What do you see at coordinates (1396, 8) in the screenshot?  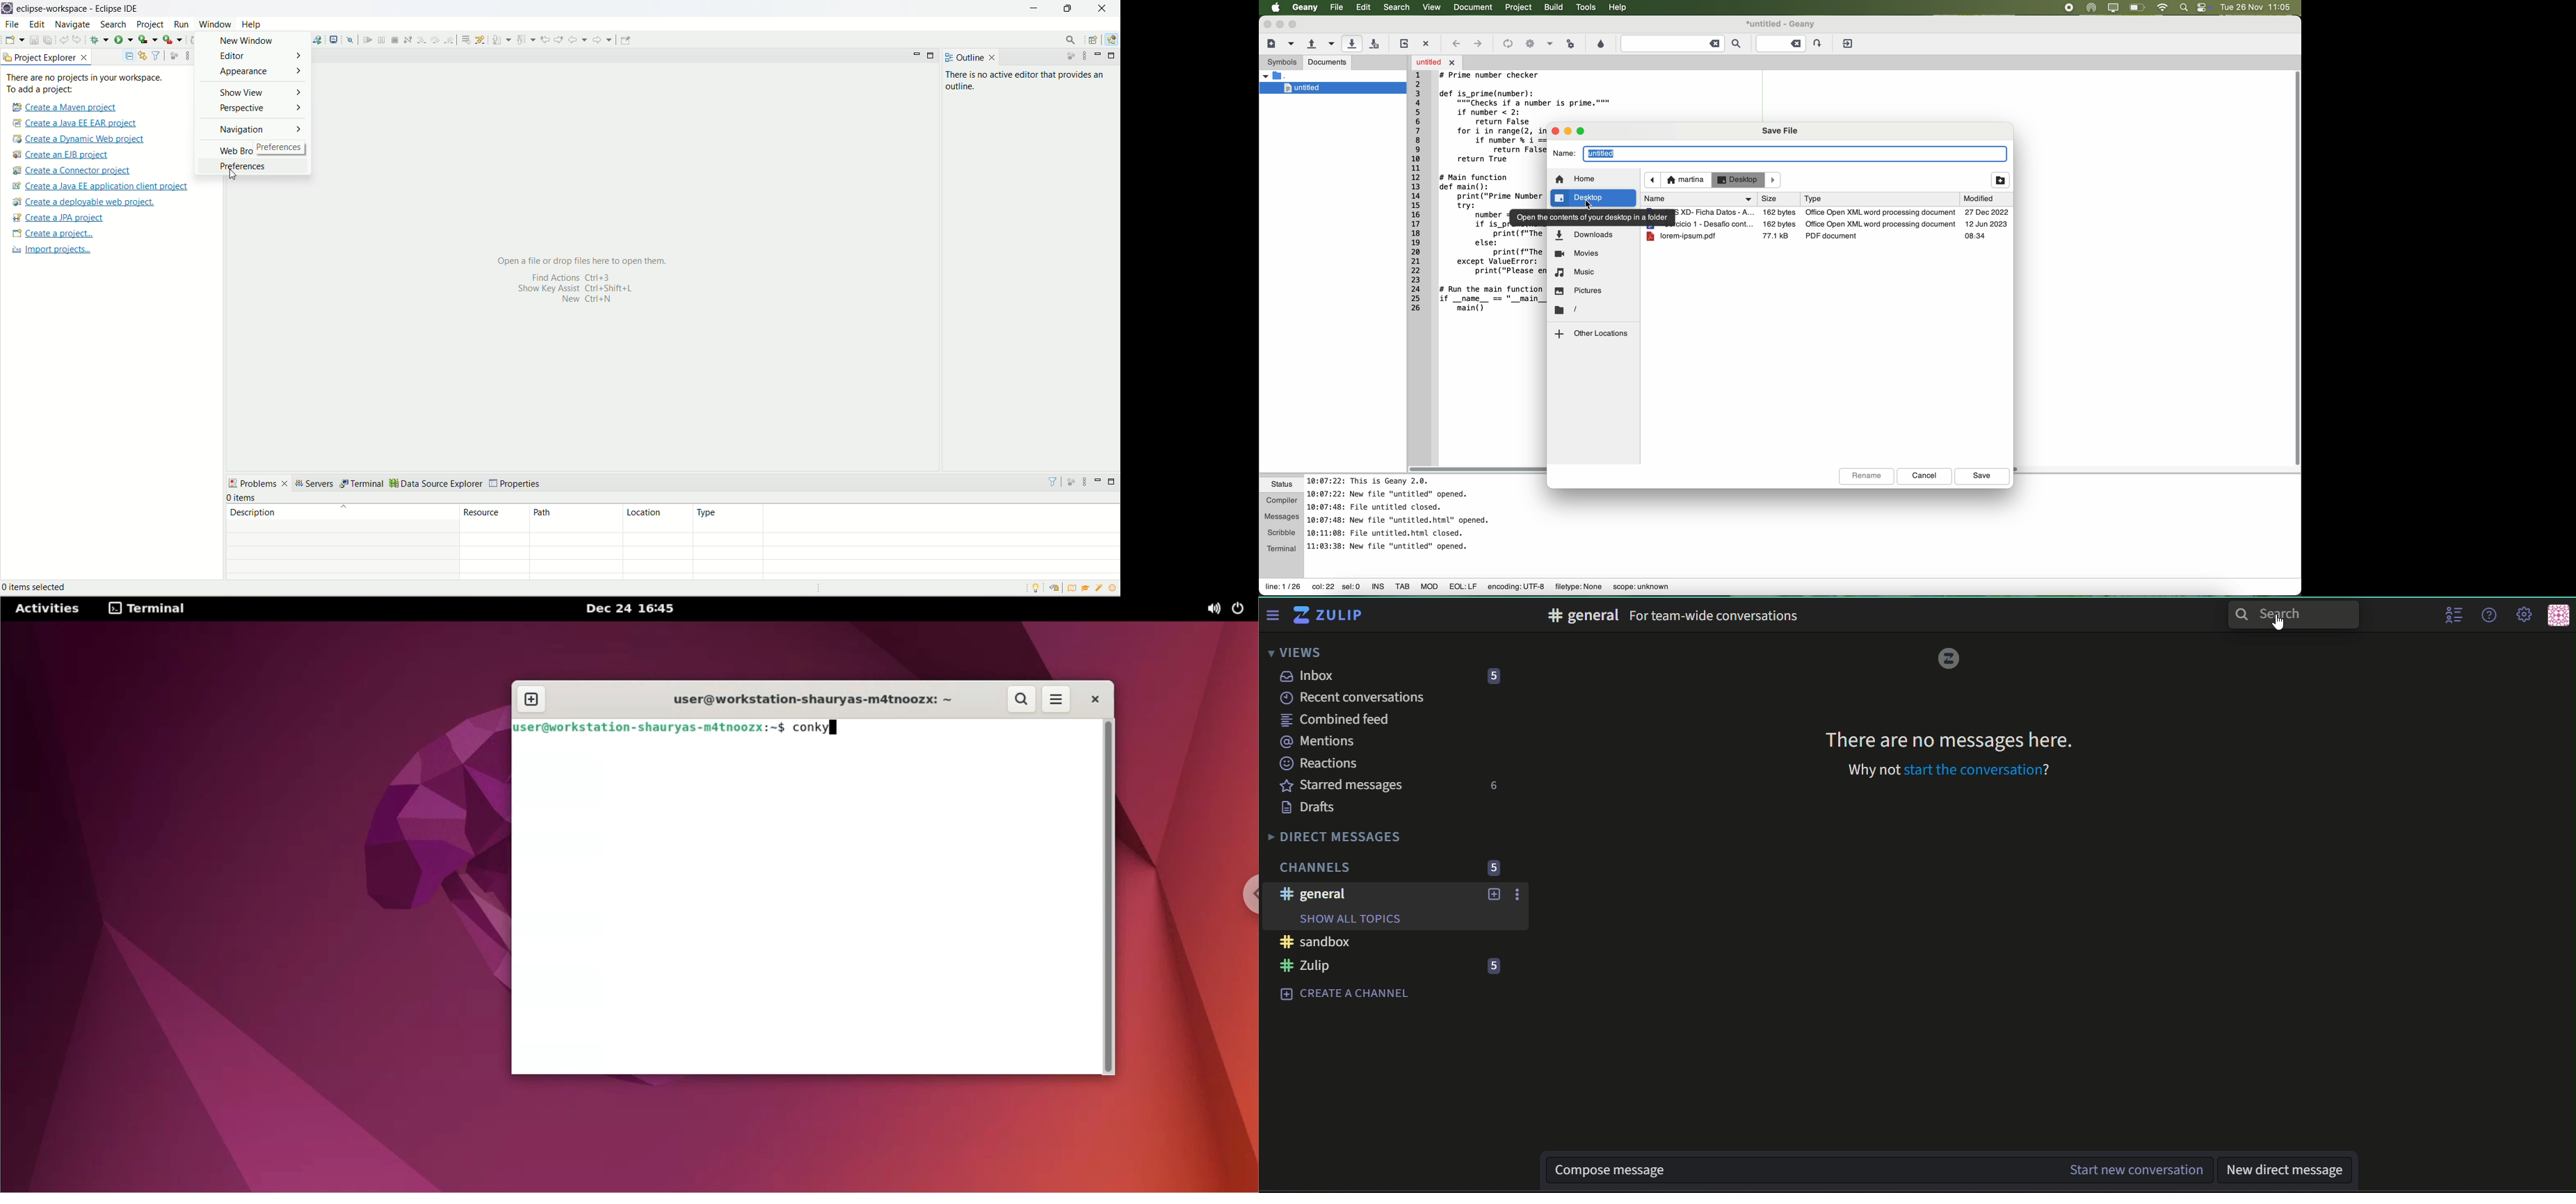 I see `search` at bounding box center [1396, 8].